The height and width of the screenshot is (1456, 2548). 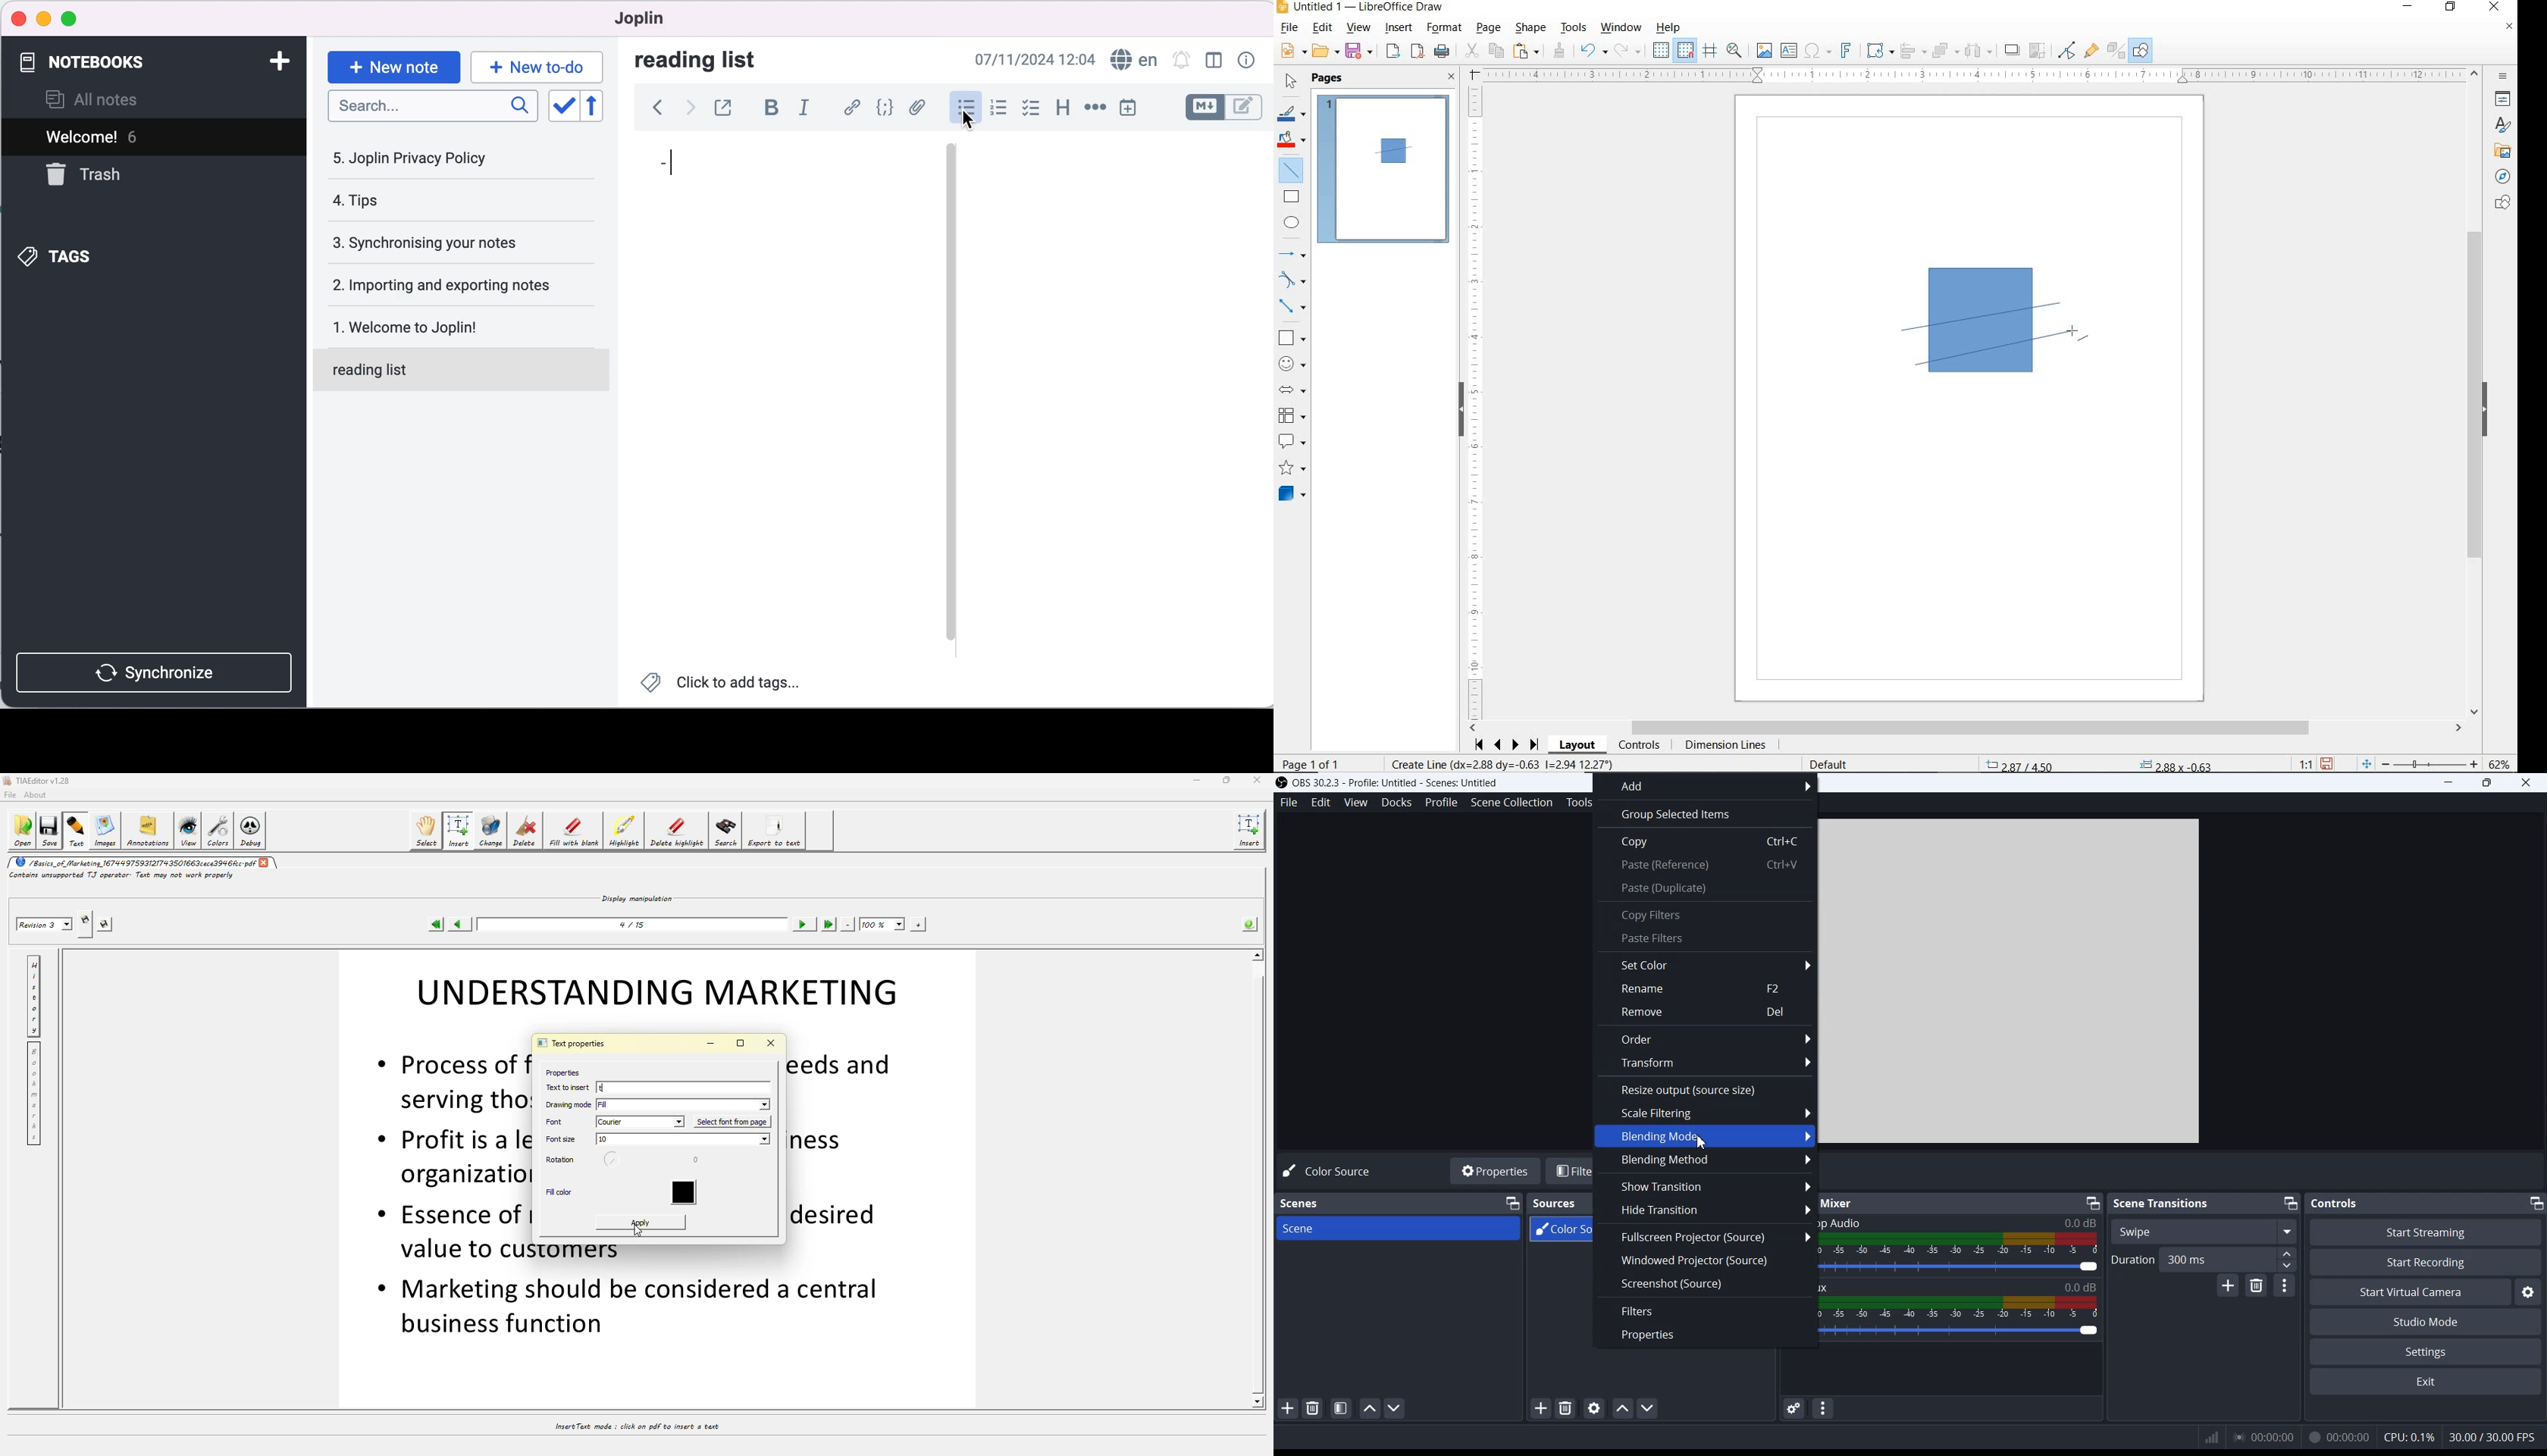 What do you see at coordinates (2228, 1286) in the screenshot?
I see `Add configurable transition` at bounding box center [2228, 1286].